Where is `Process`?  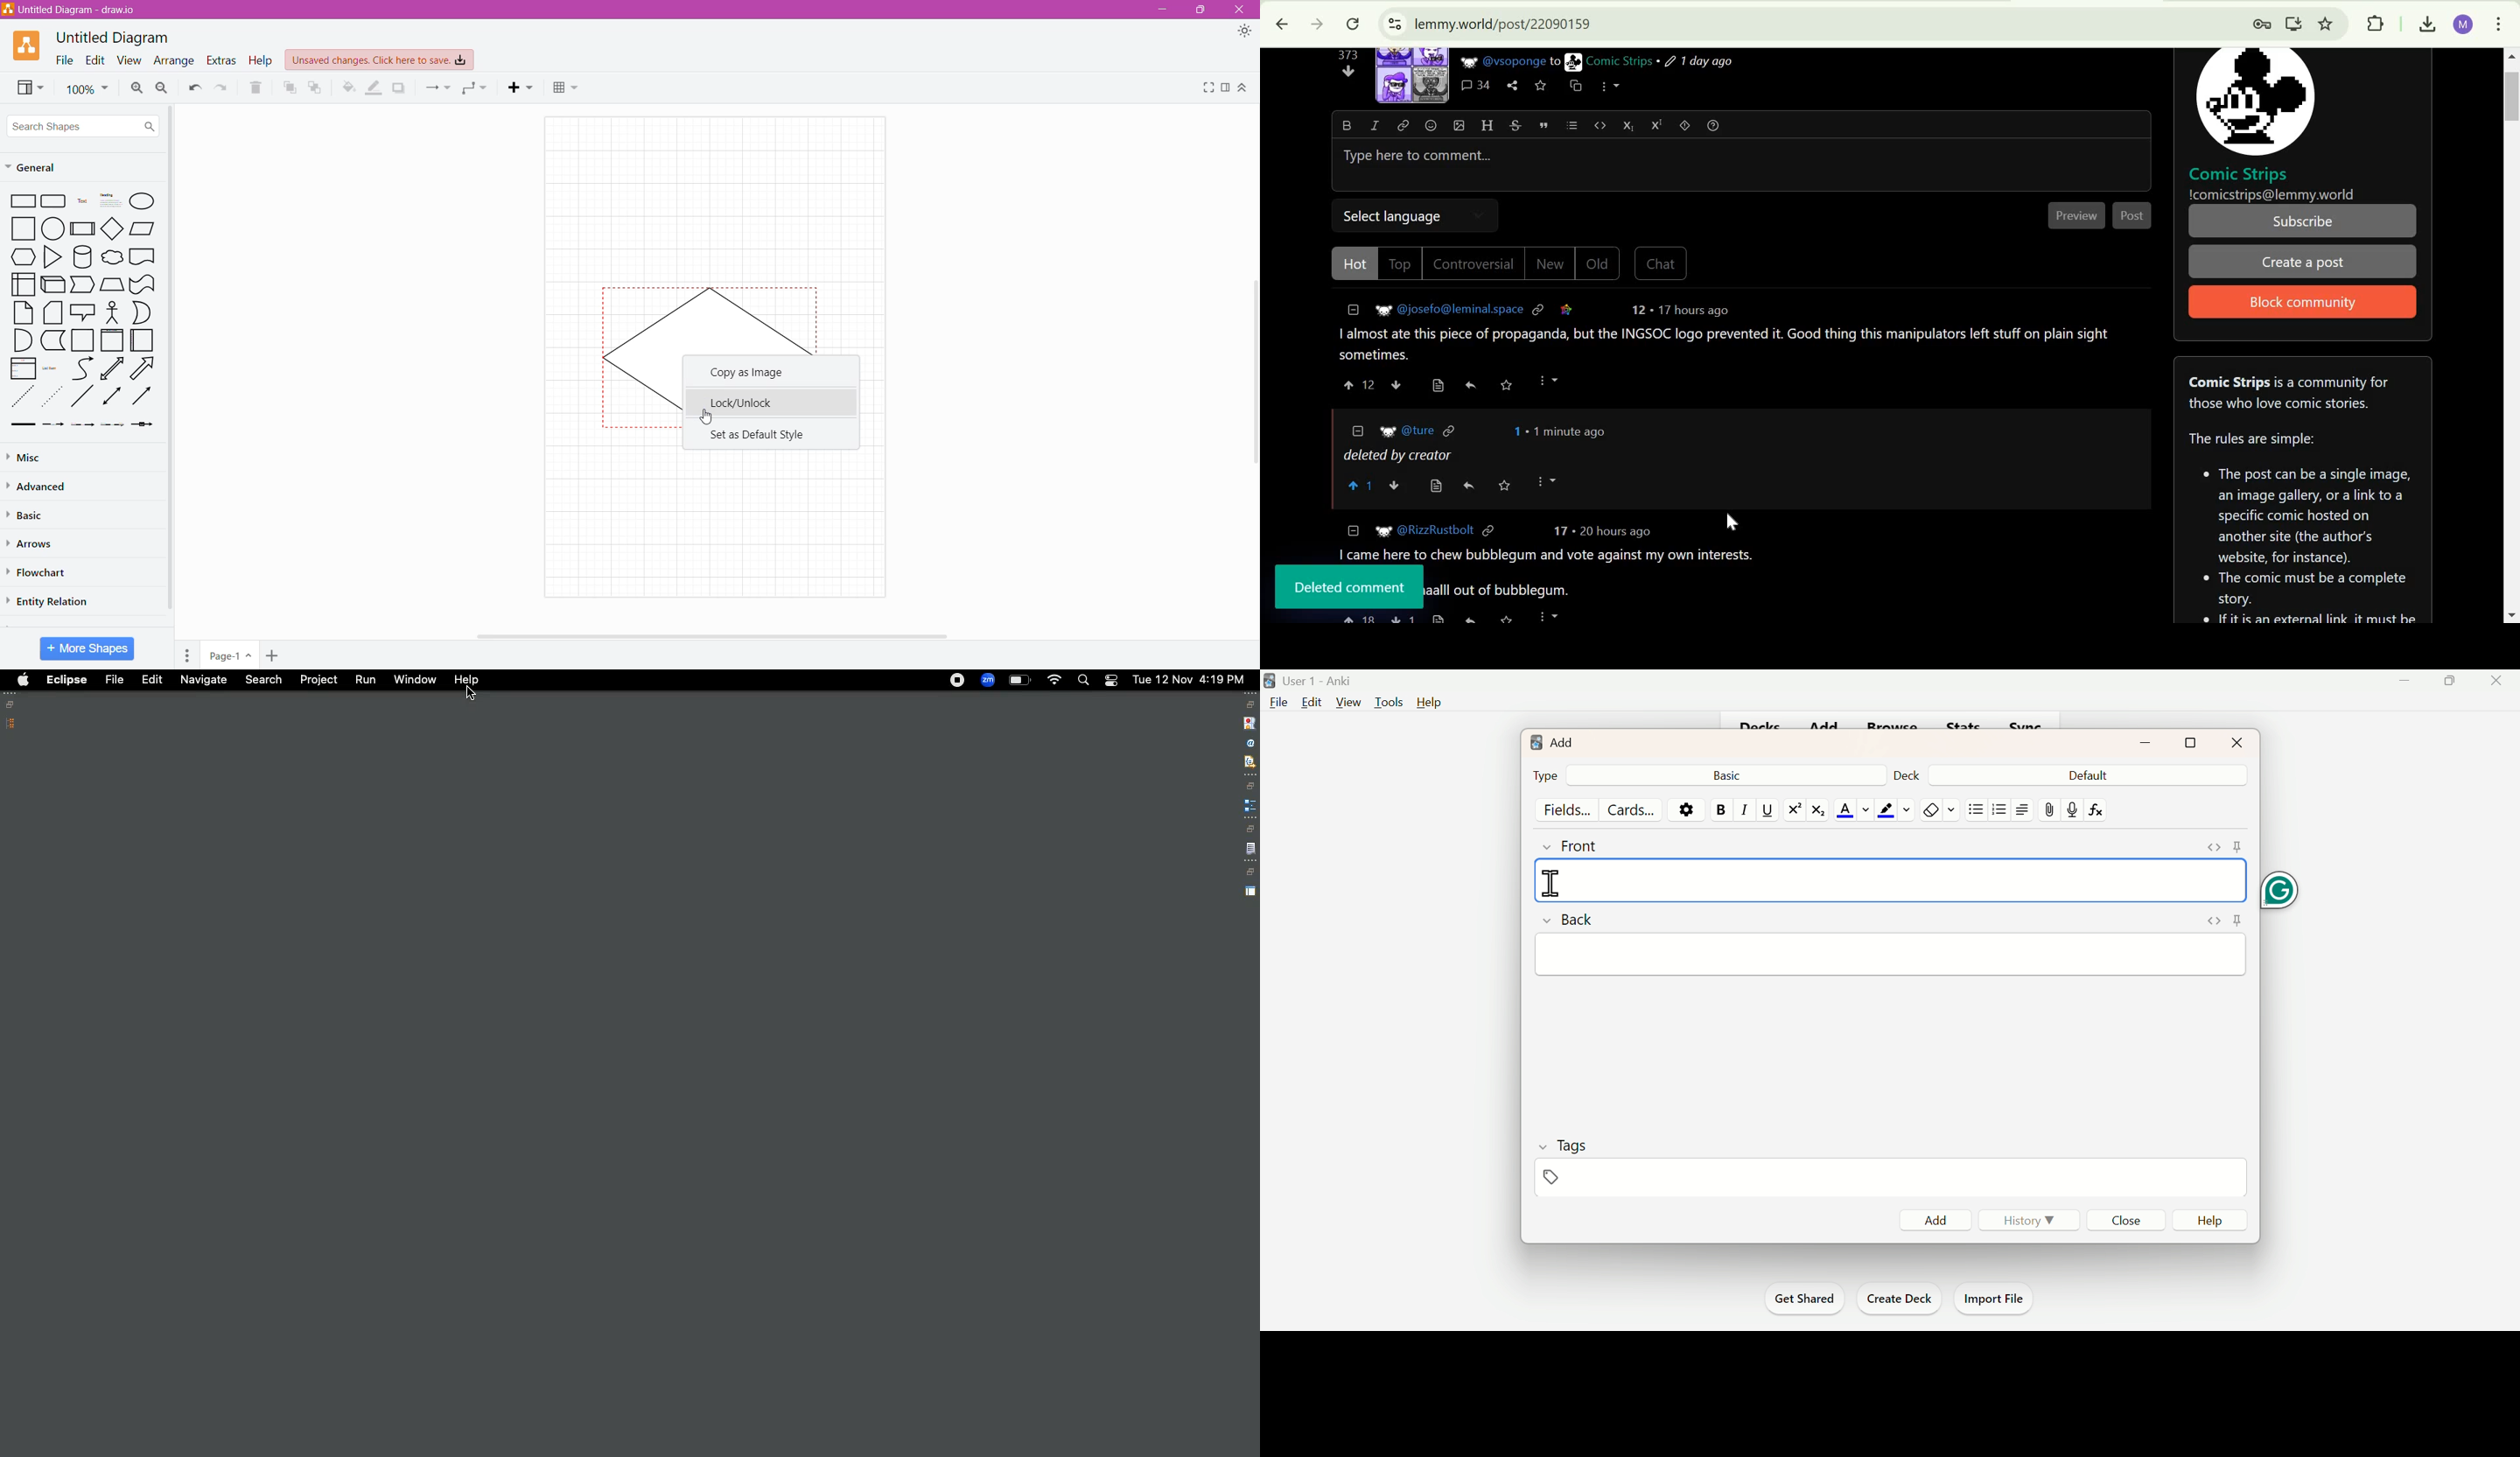 Process is located at coordinates (83, 228).